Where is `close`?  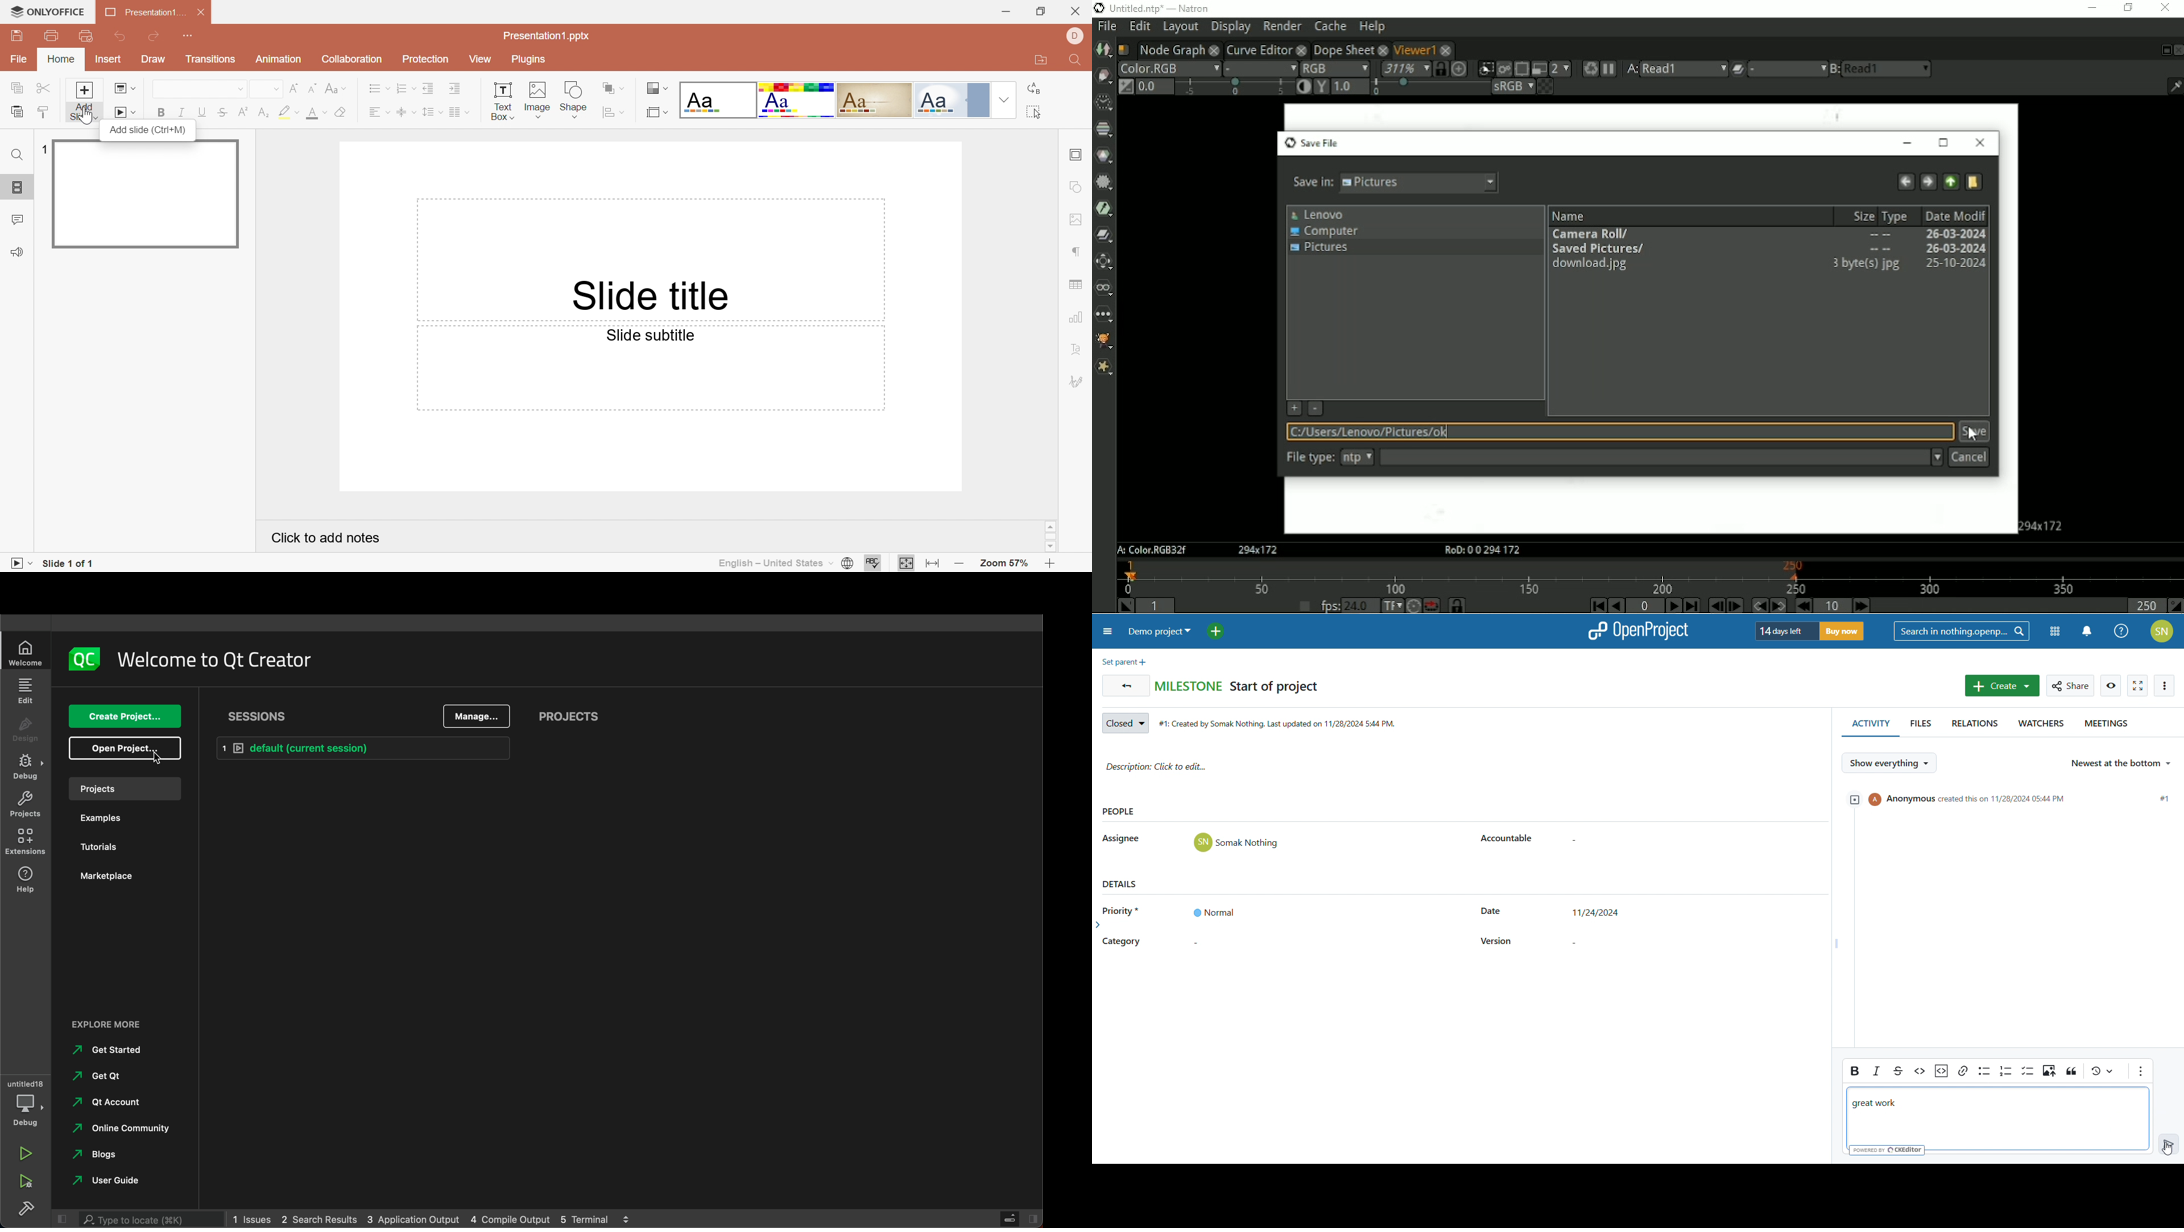
close is located at coordinates (1074, 12).